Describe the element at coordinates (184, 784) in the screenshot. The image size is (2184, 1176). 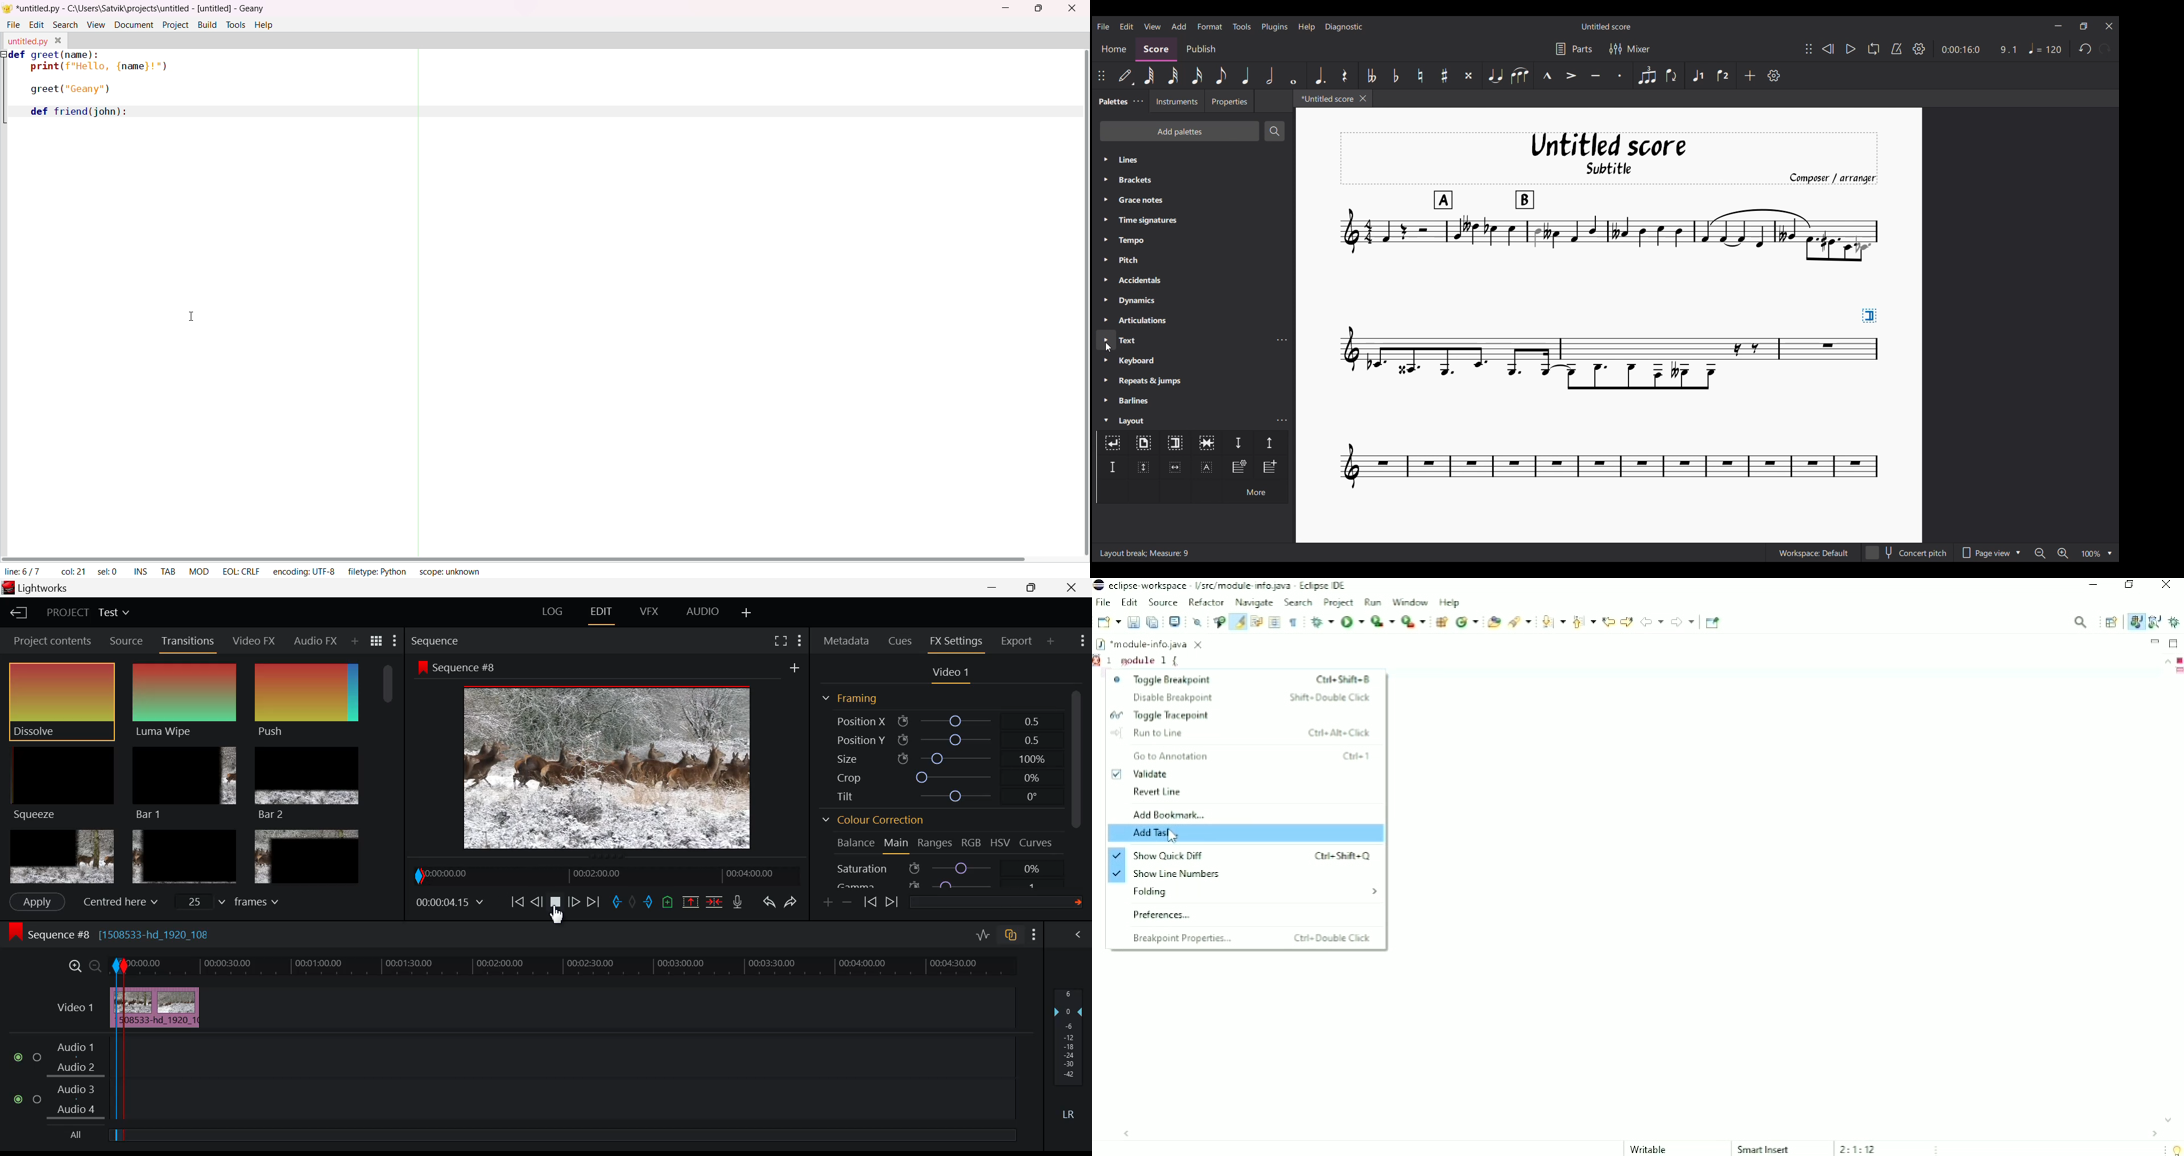
I see `Bar 1` at that location.